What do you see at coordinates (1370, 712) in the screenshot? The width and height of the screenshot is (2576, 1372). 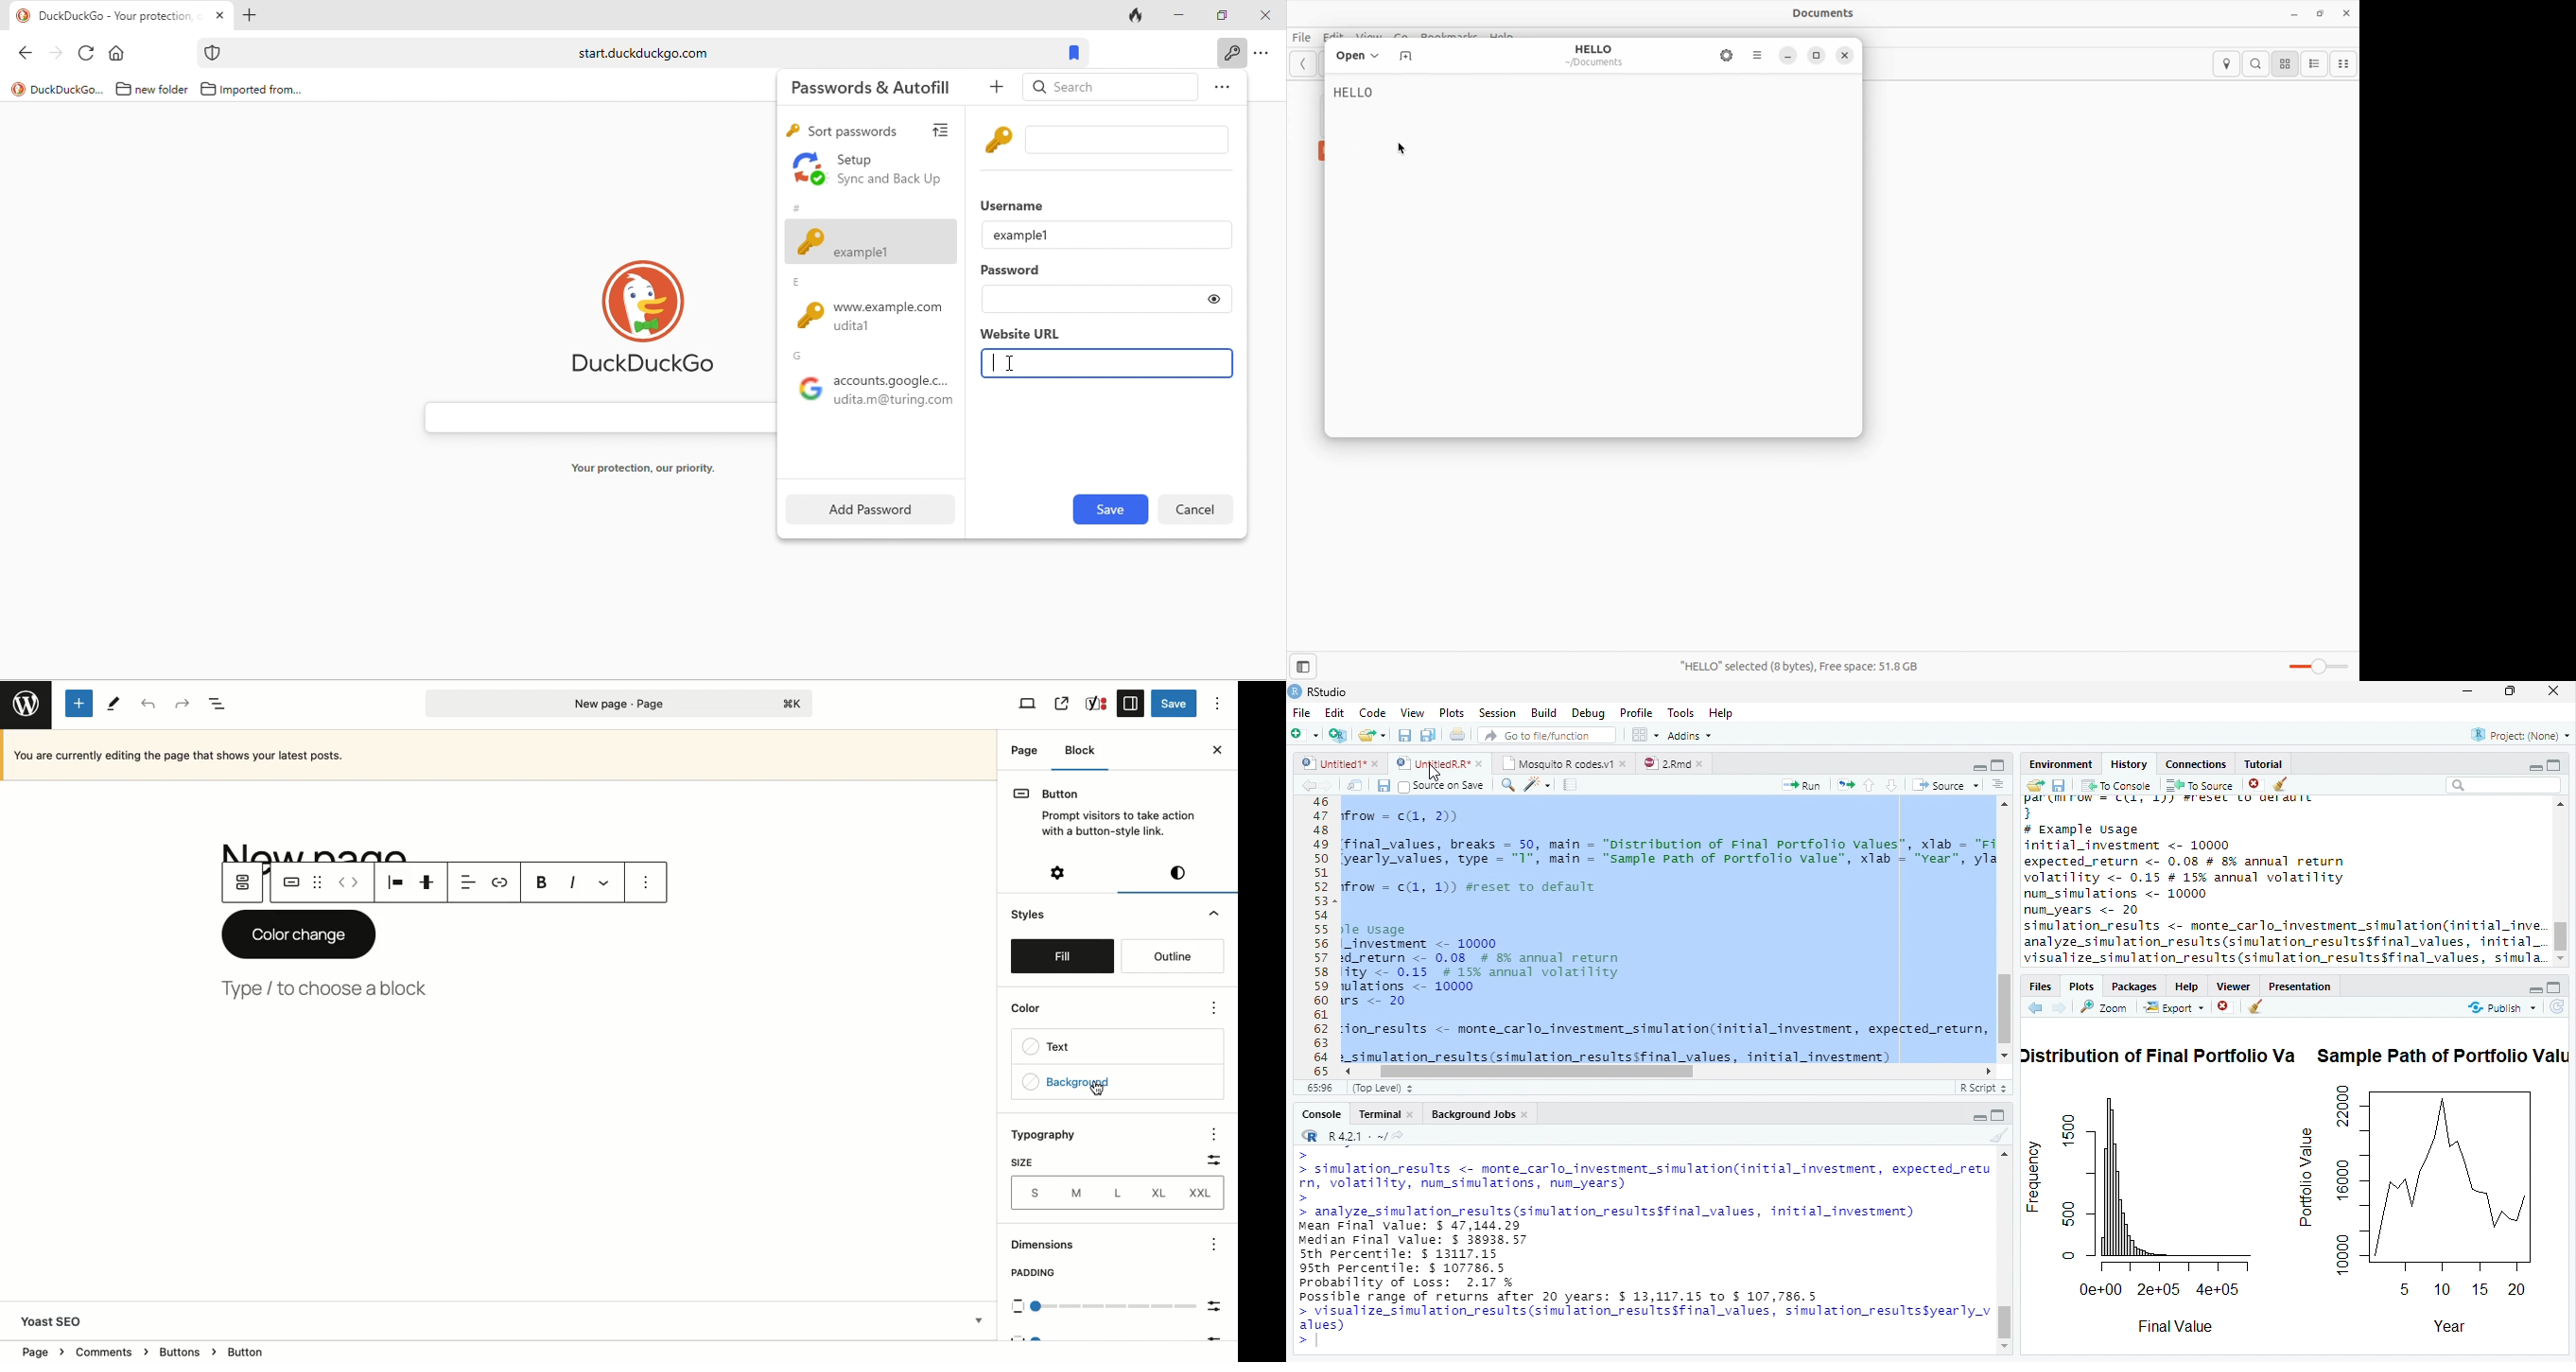 I see `Code` at bounding box center [1370, 712].